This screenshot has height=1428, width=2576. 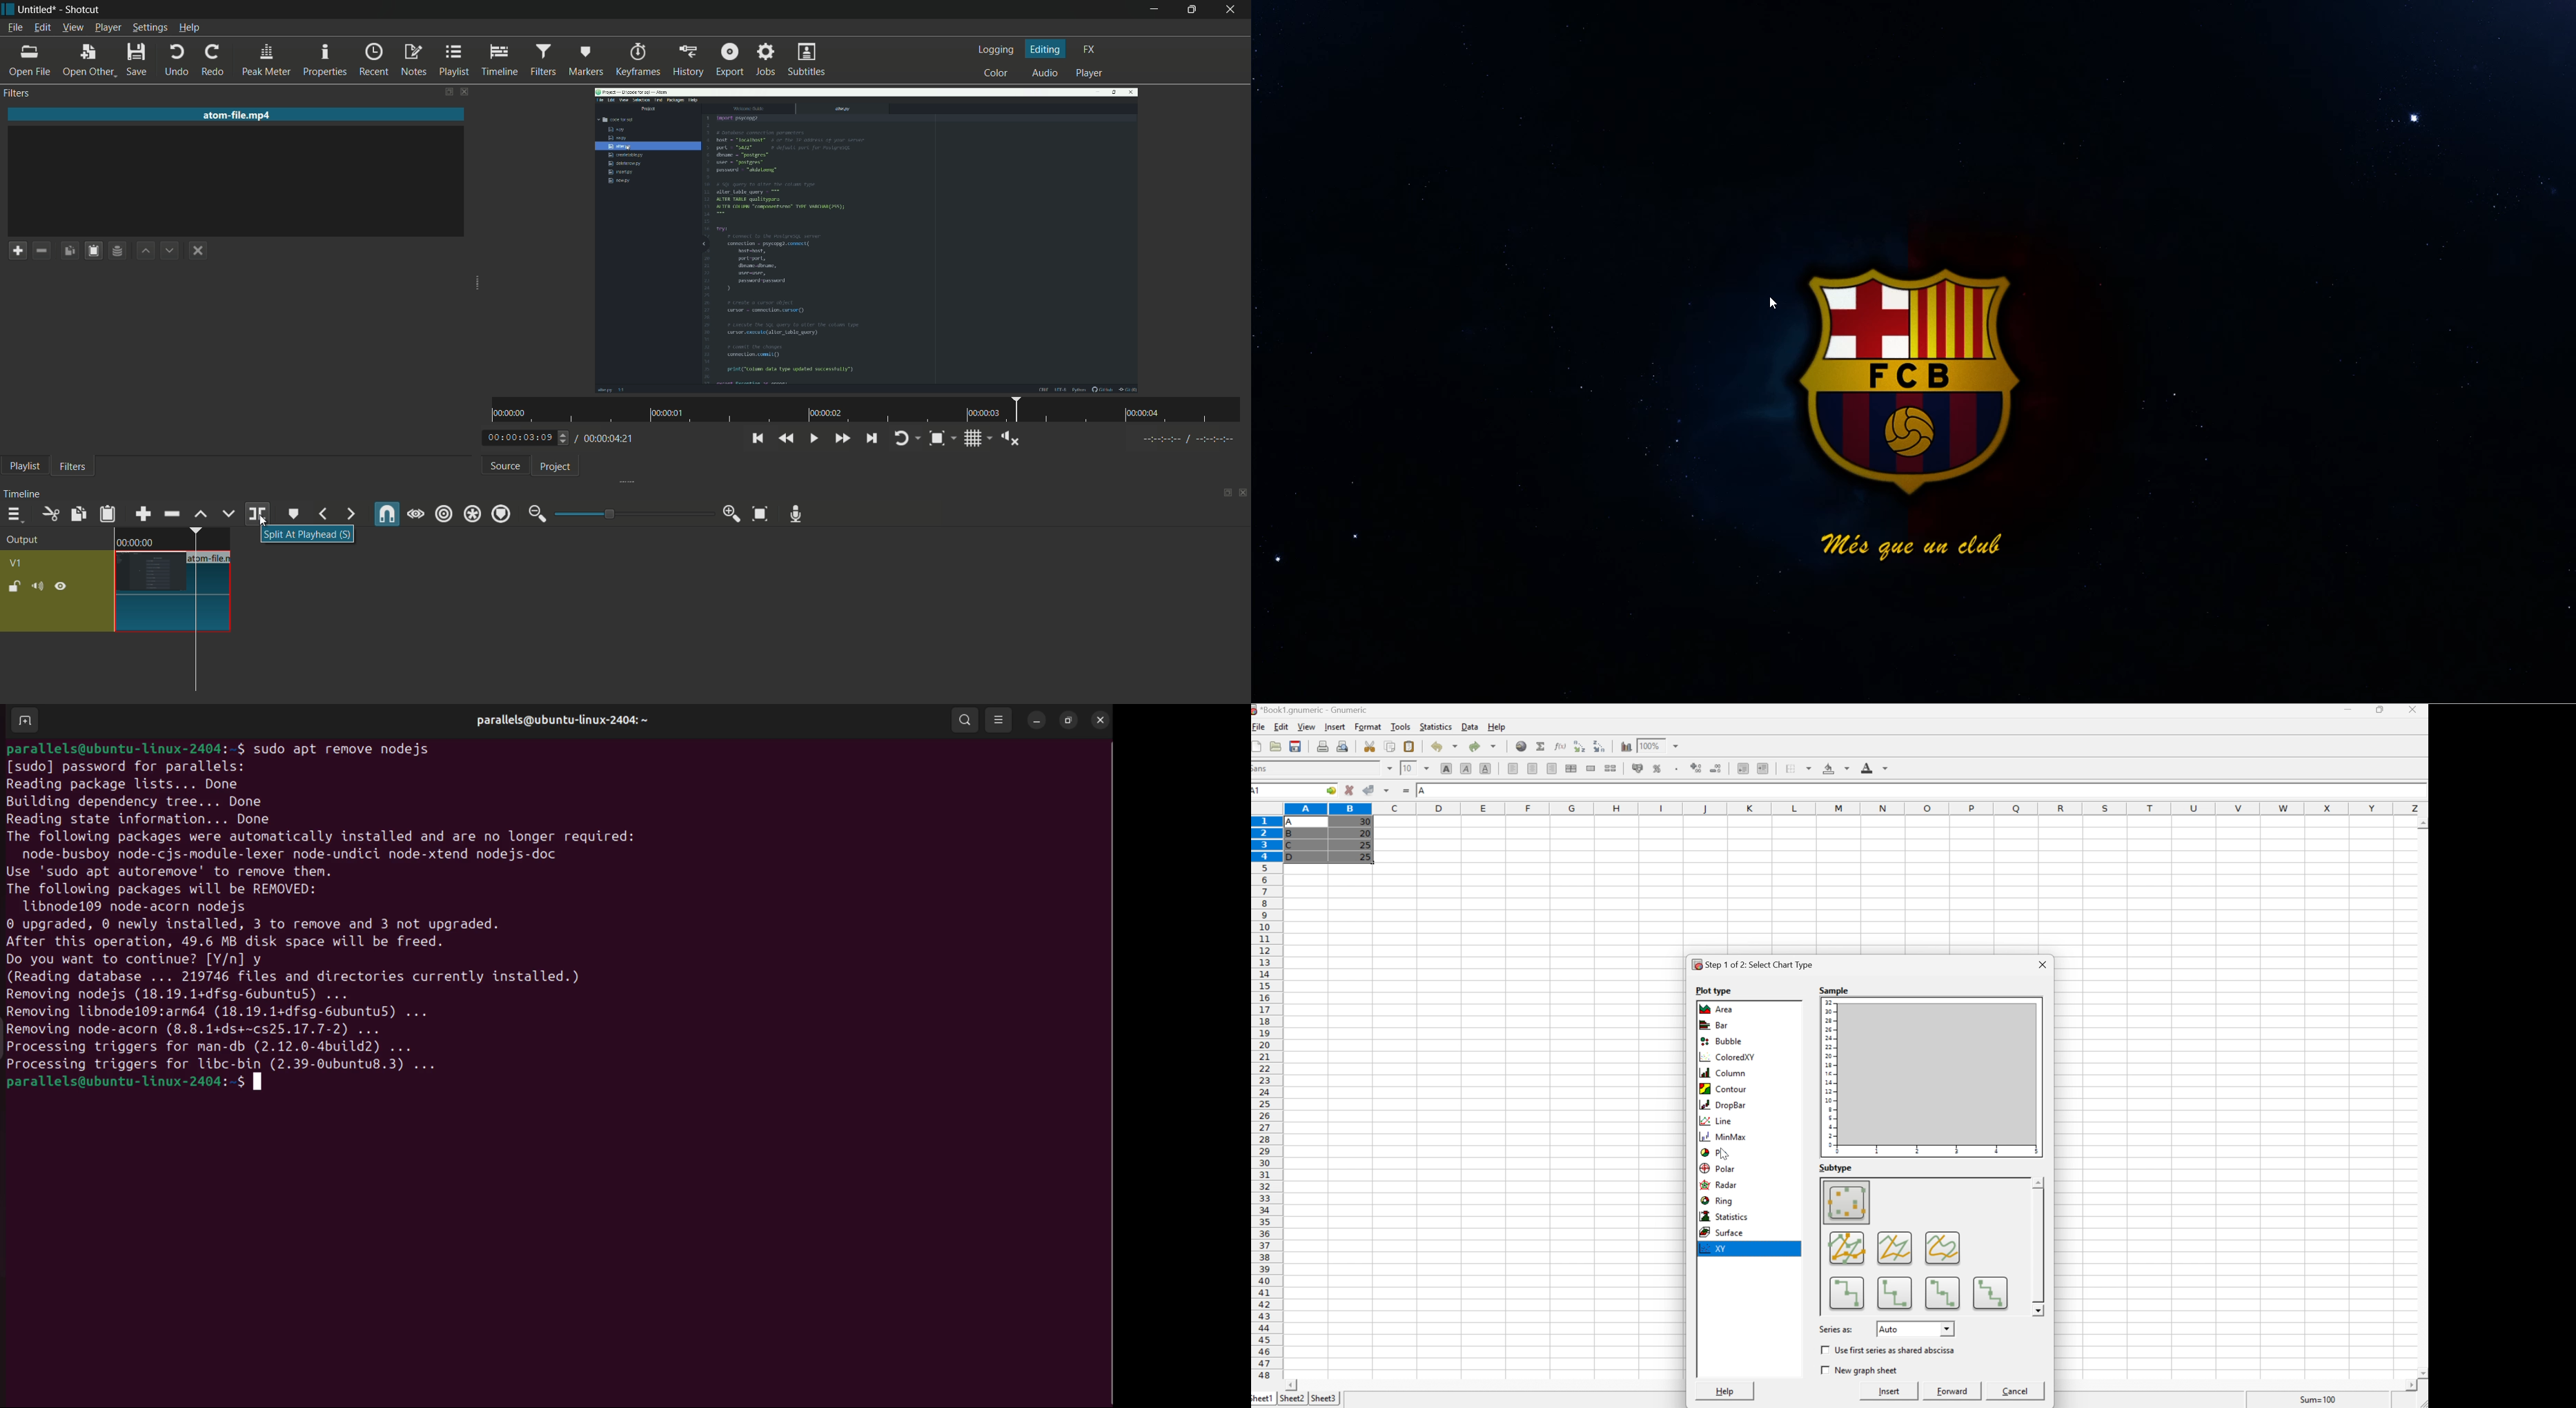 What do you see at coordinates (1194, 10) in the screenshot?
I see `maximize` at bounding box center [1194, 10].